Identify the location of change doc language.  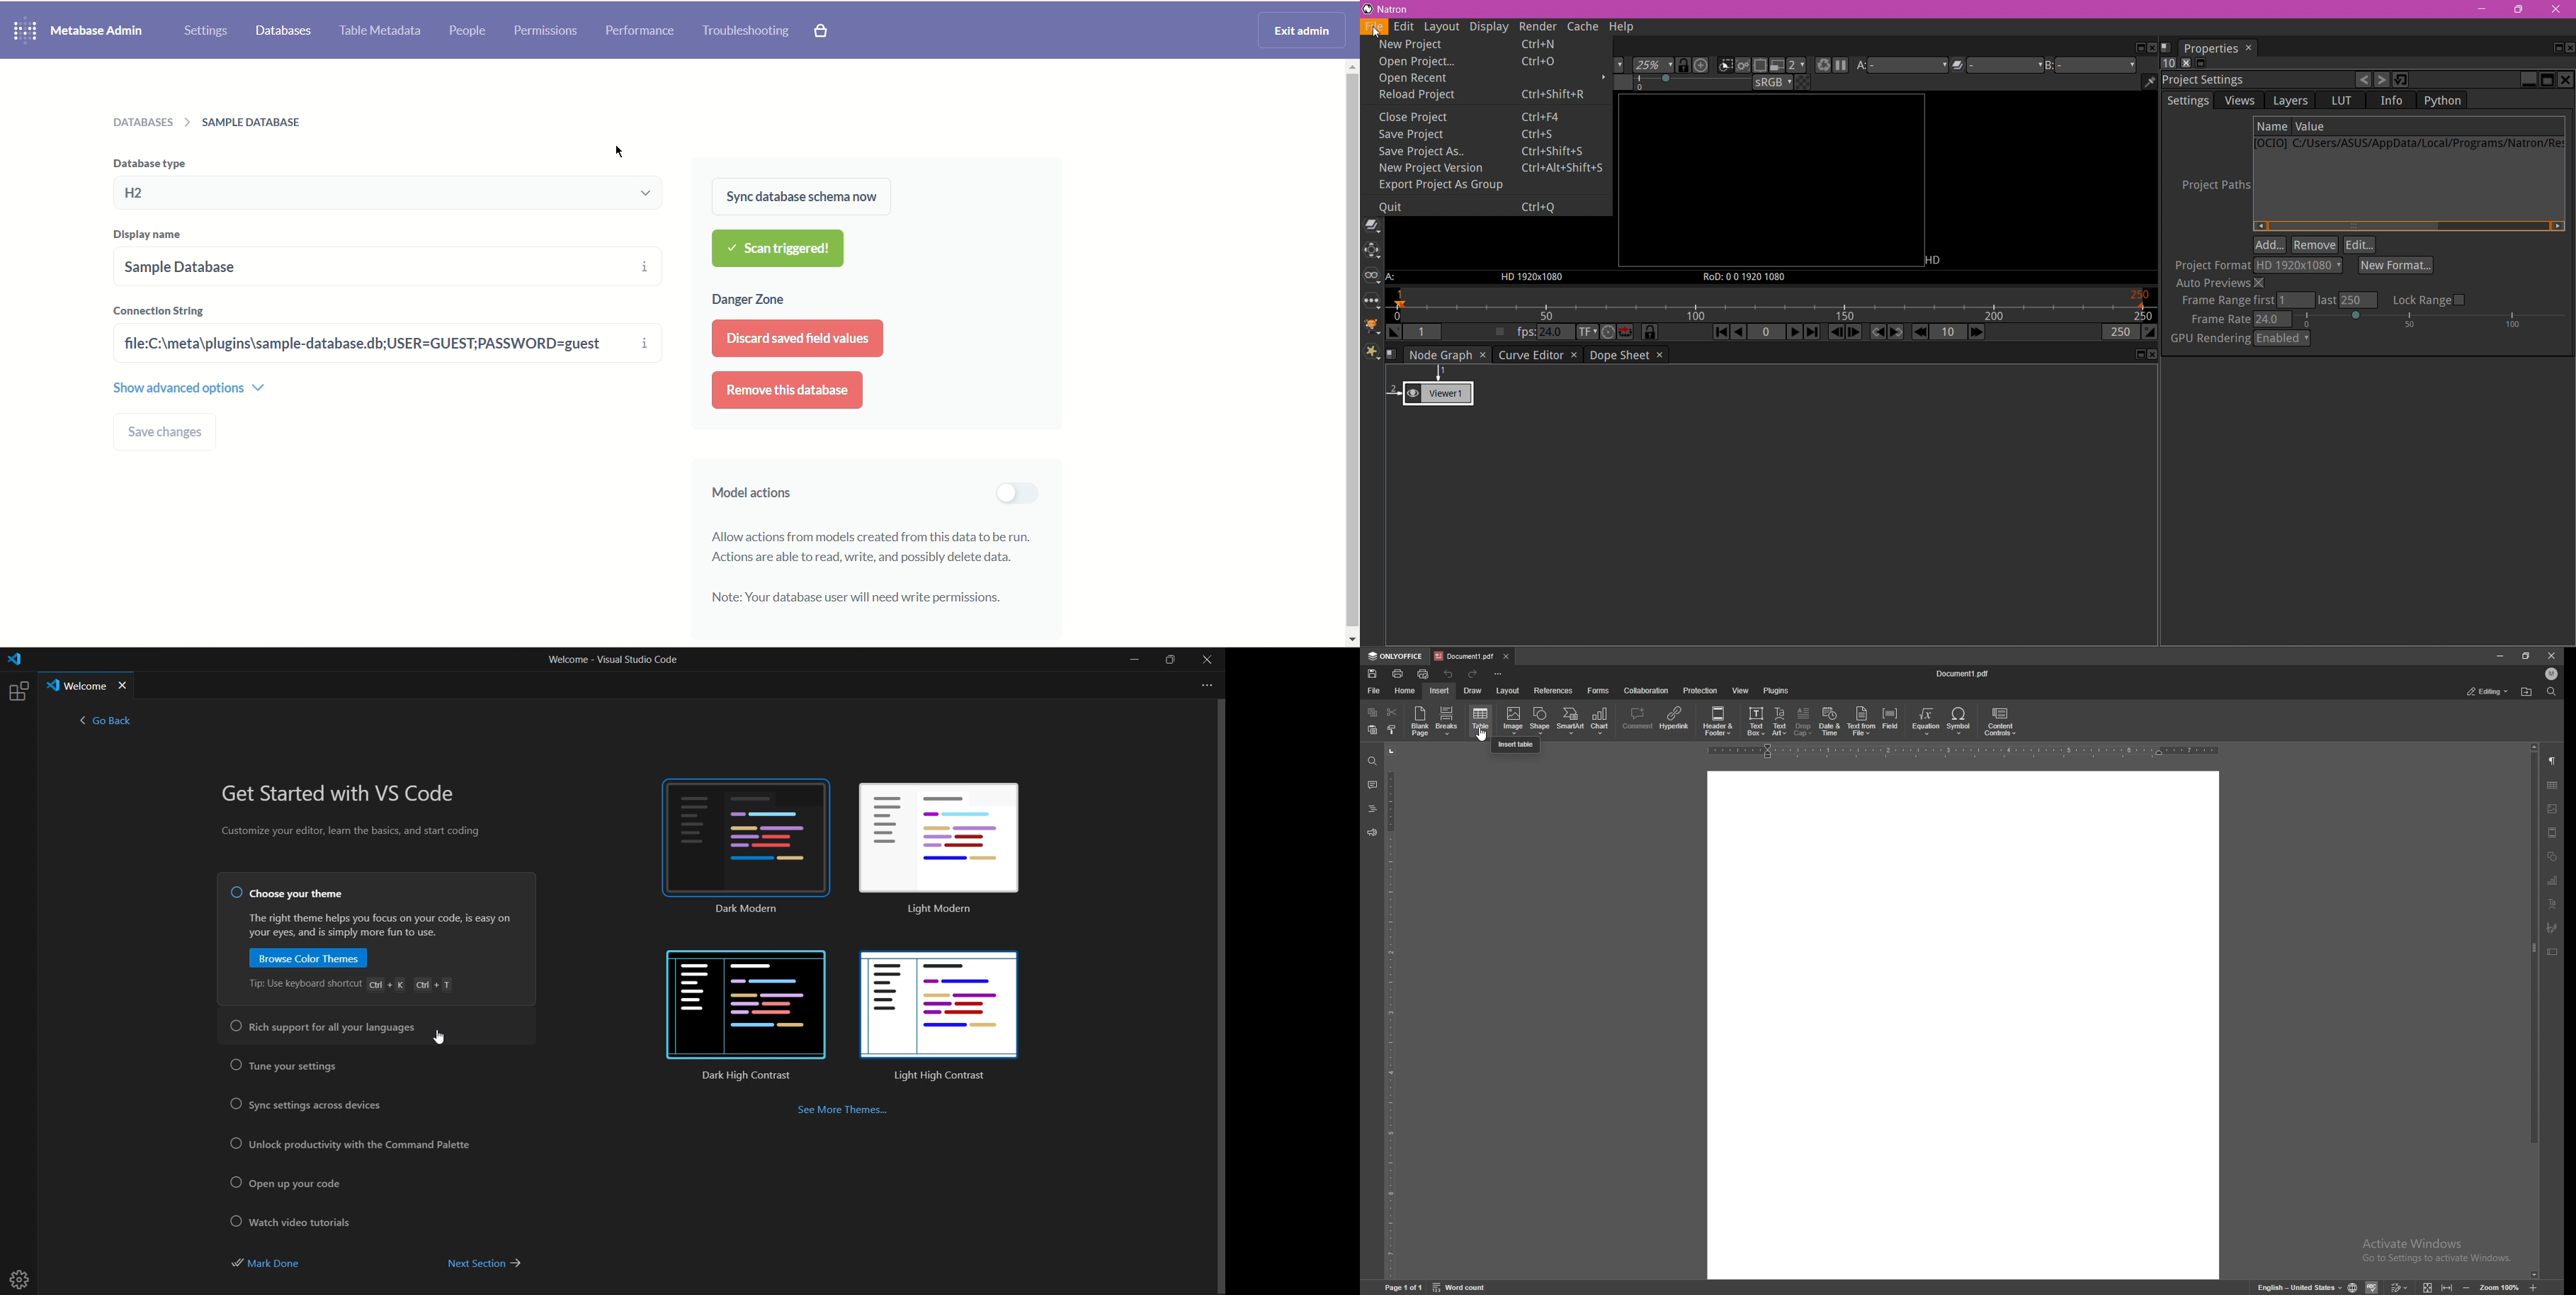
(2354, 1287).